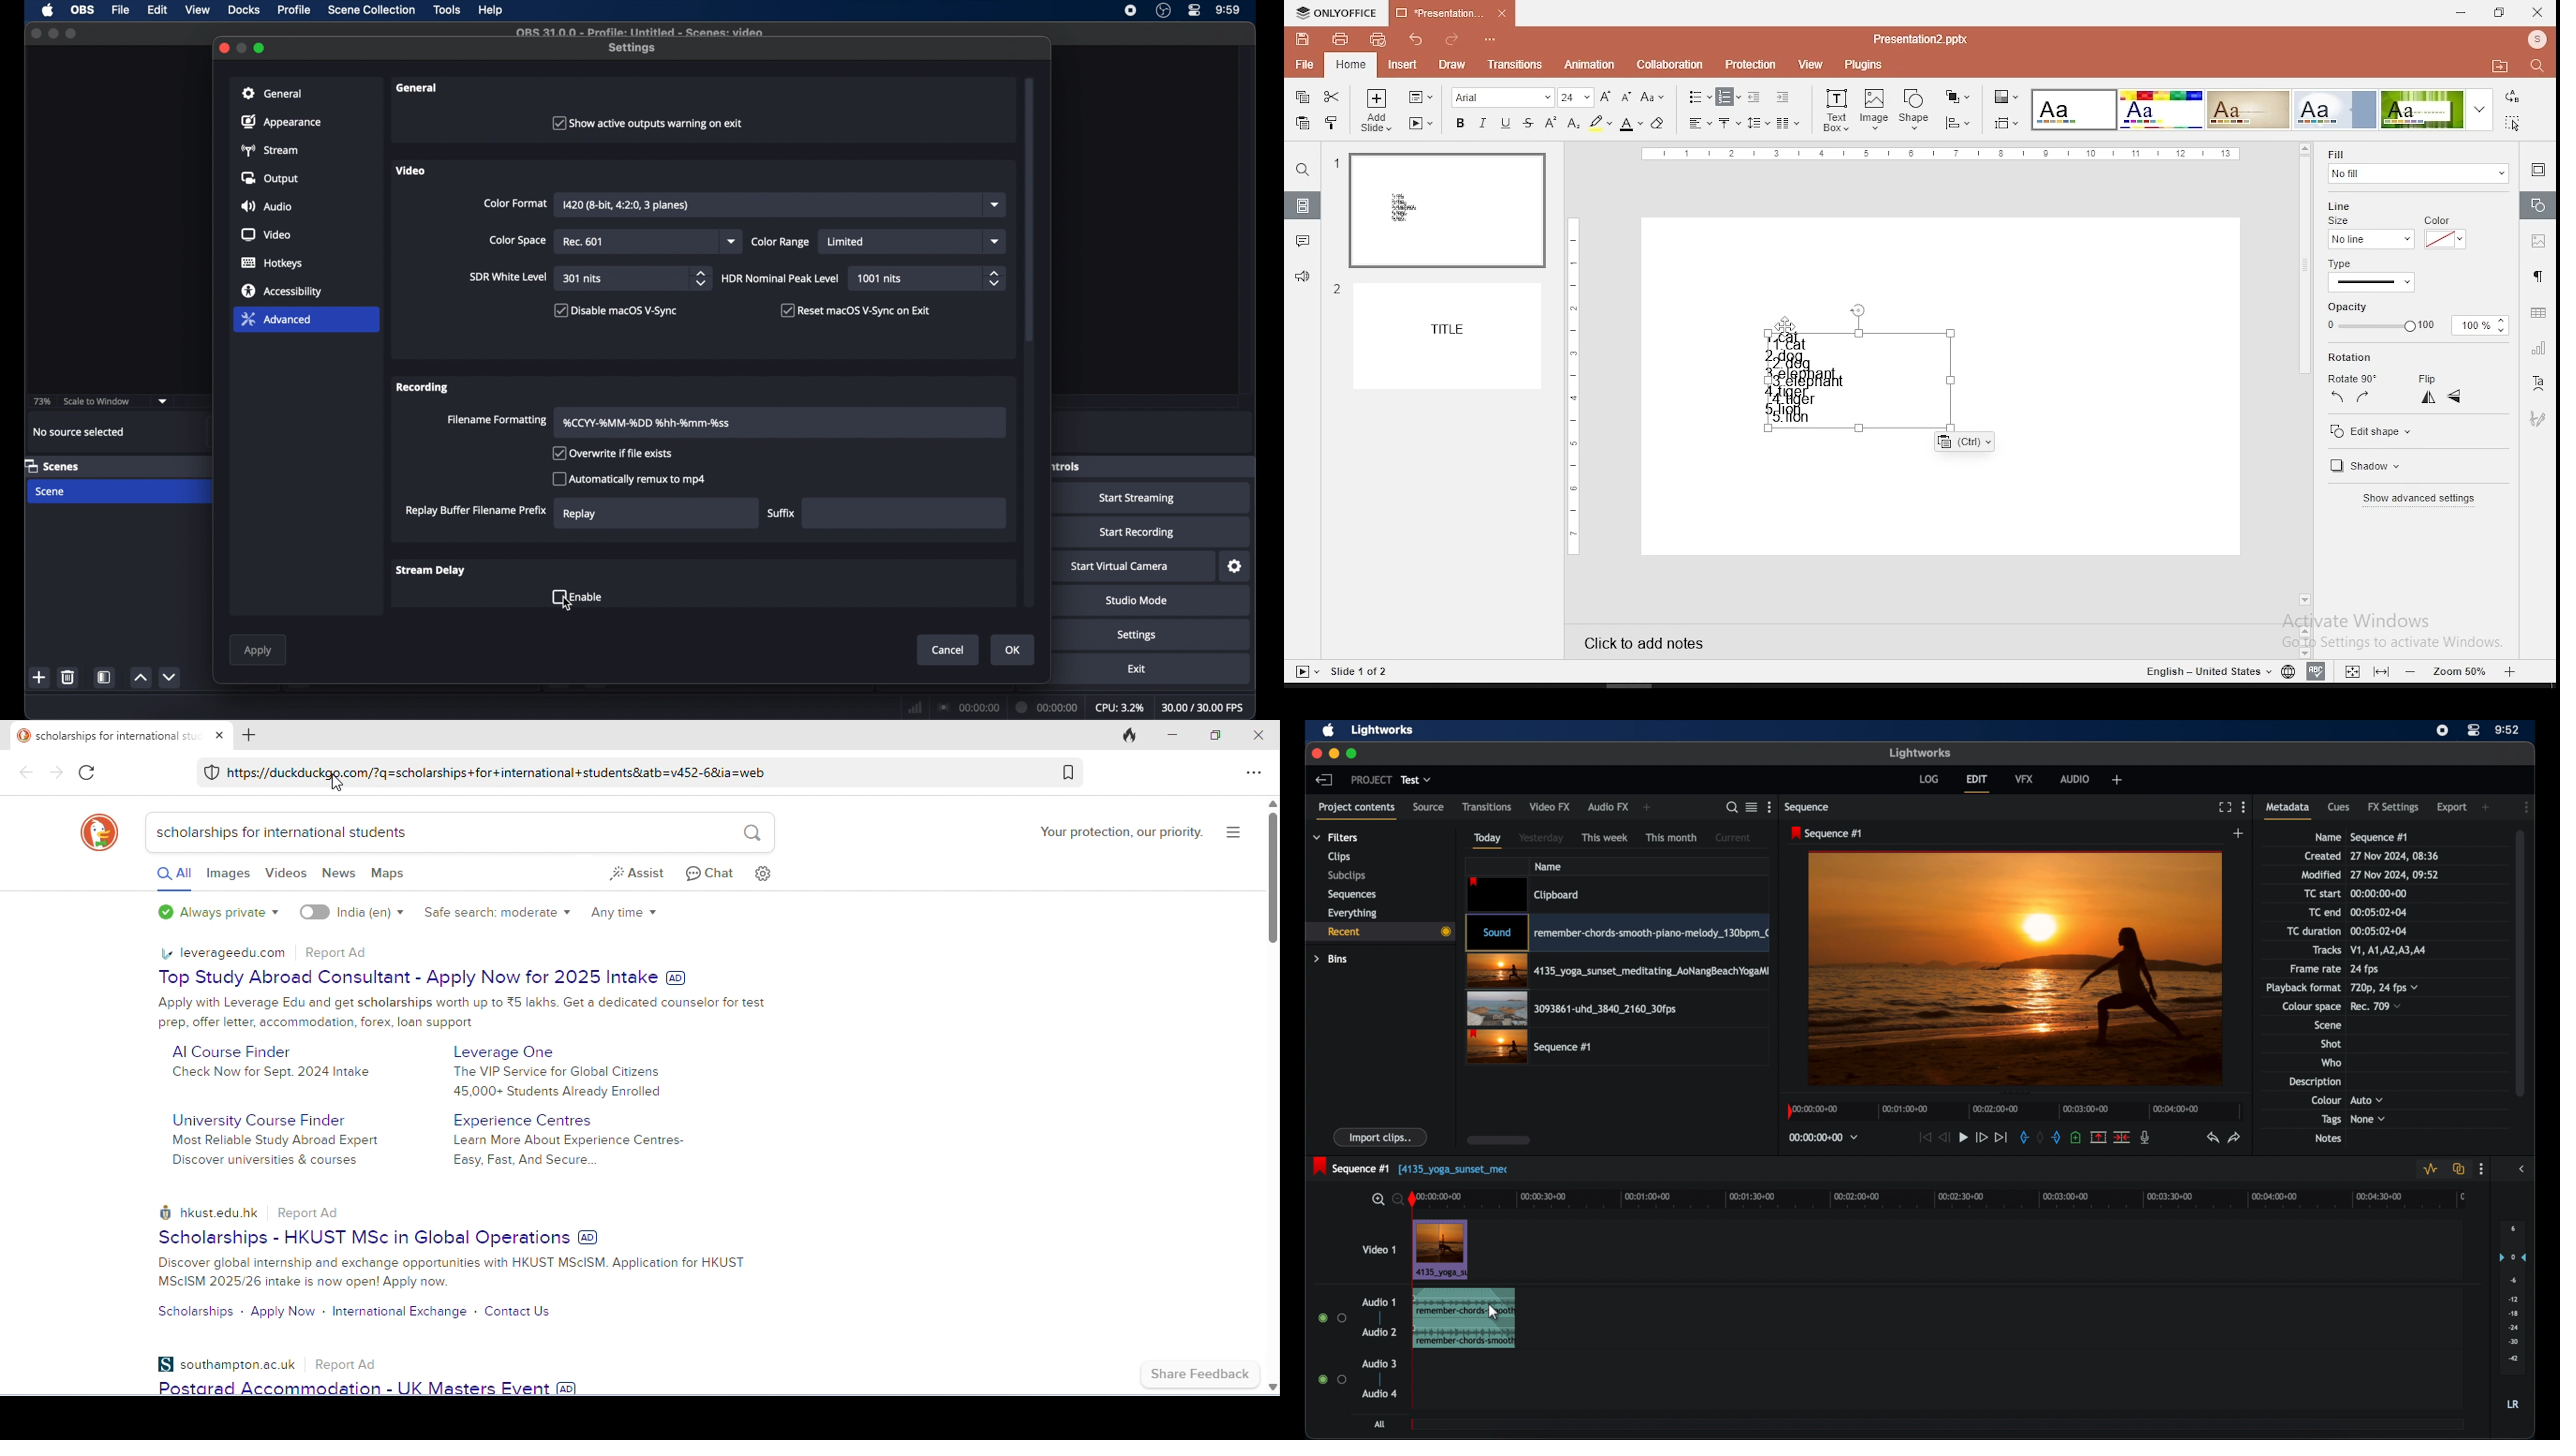 Image resolution: width=2576 pixels, height=1456 pixels. What do you see at coordinates (2369, 1119) in the screenshot?
I see `none` at bounding box center [2369, 1119].